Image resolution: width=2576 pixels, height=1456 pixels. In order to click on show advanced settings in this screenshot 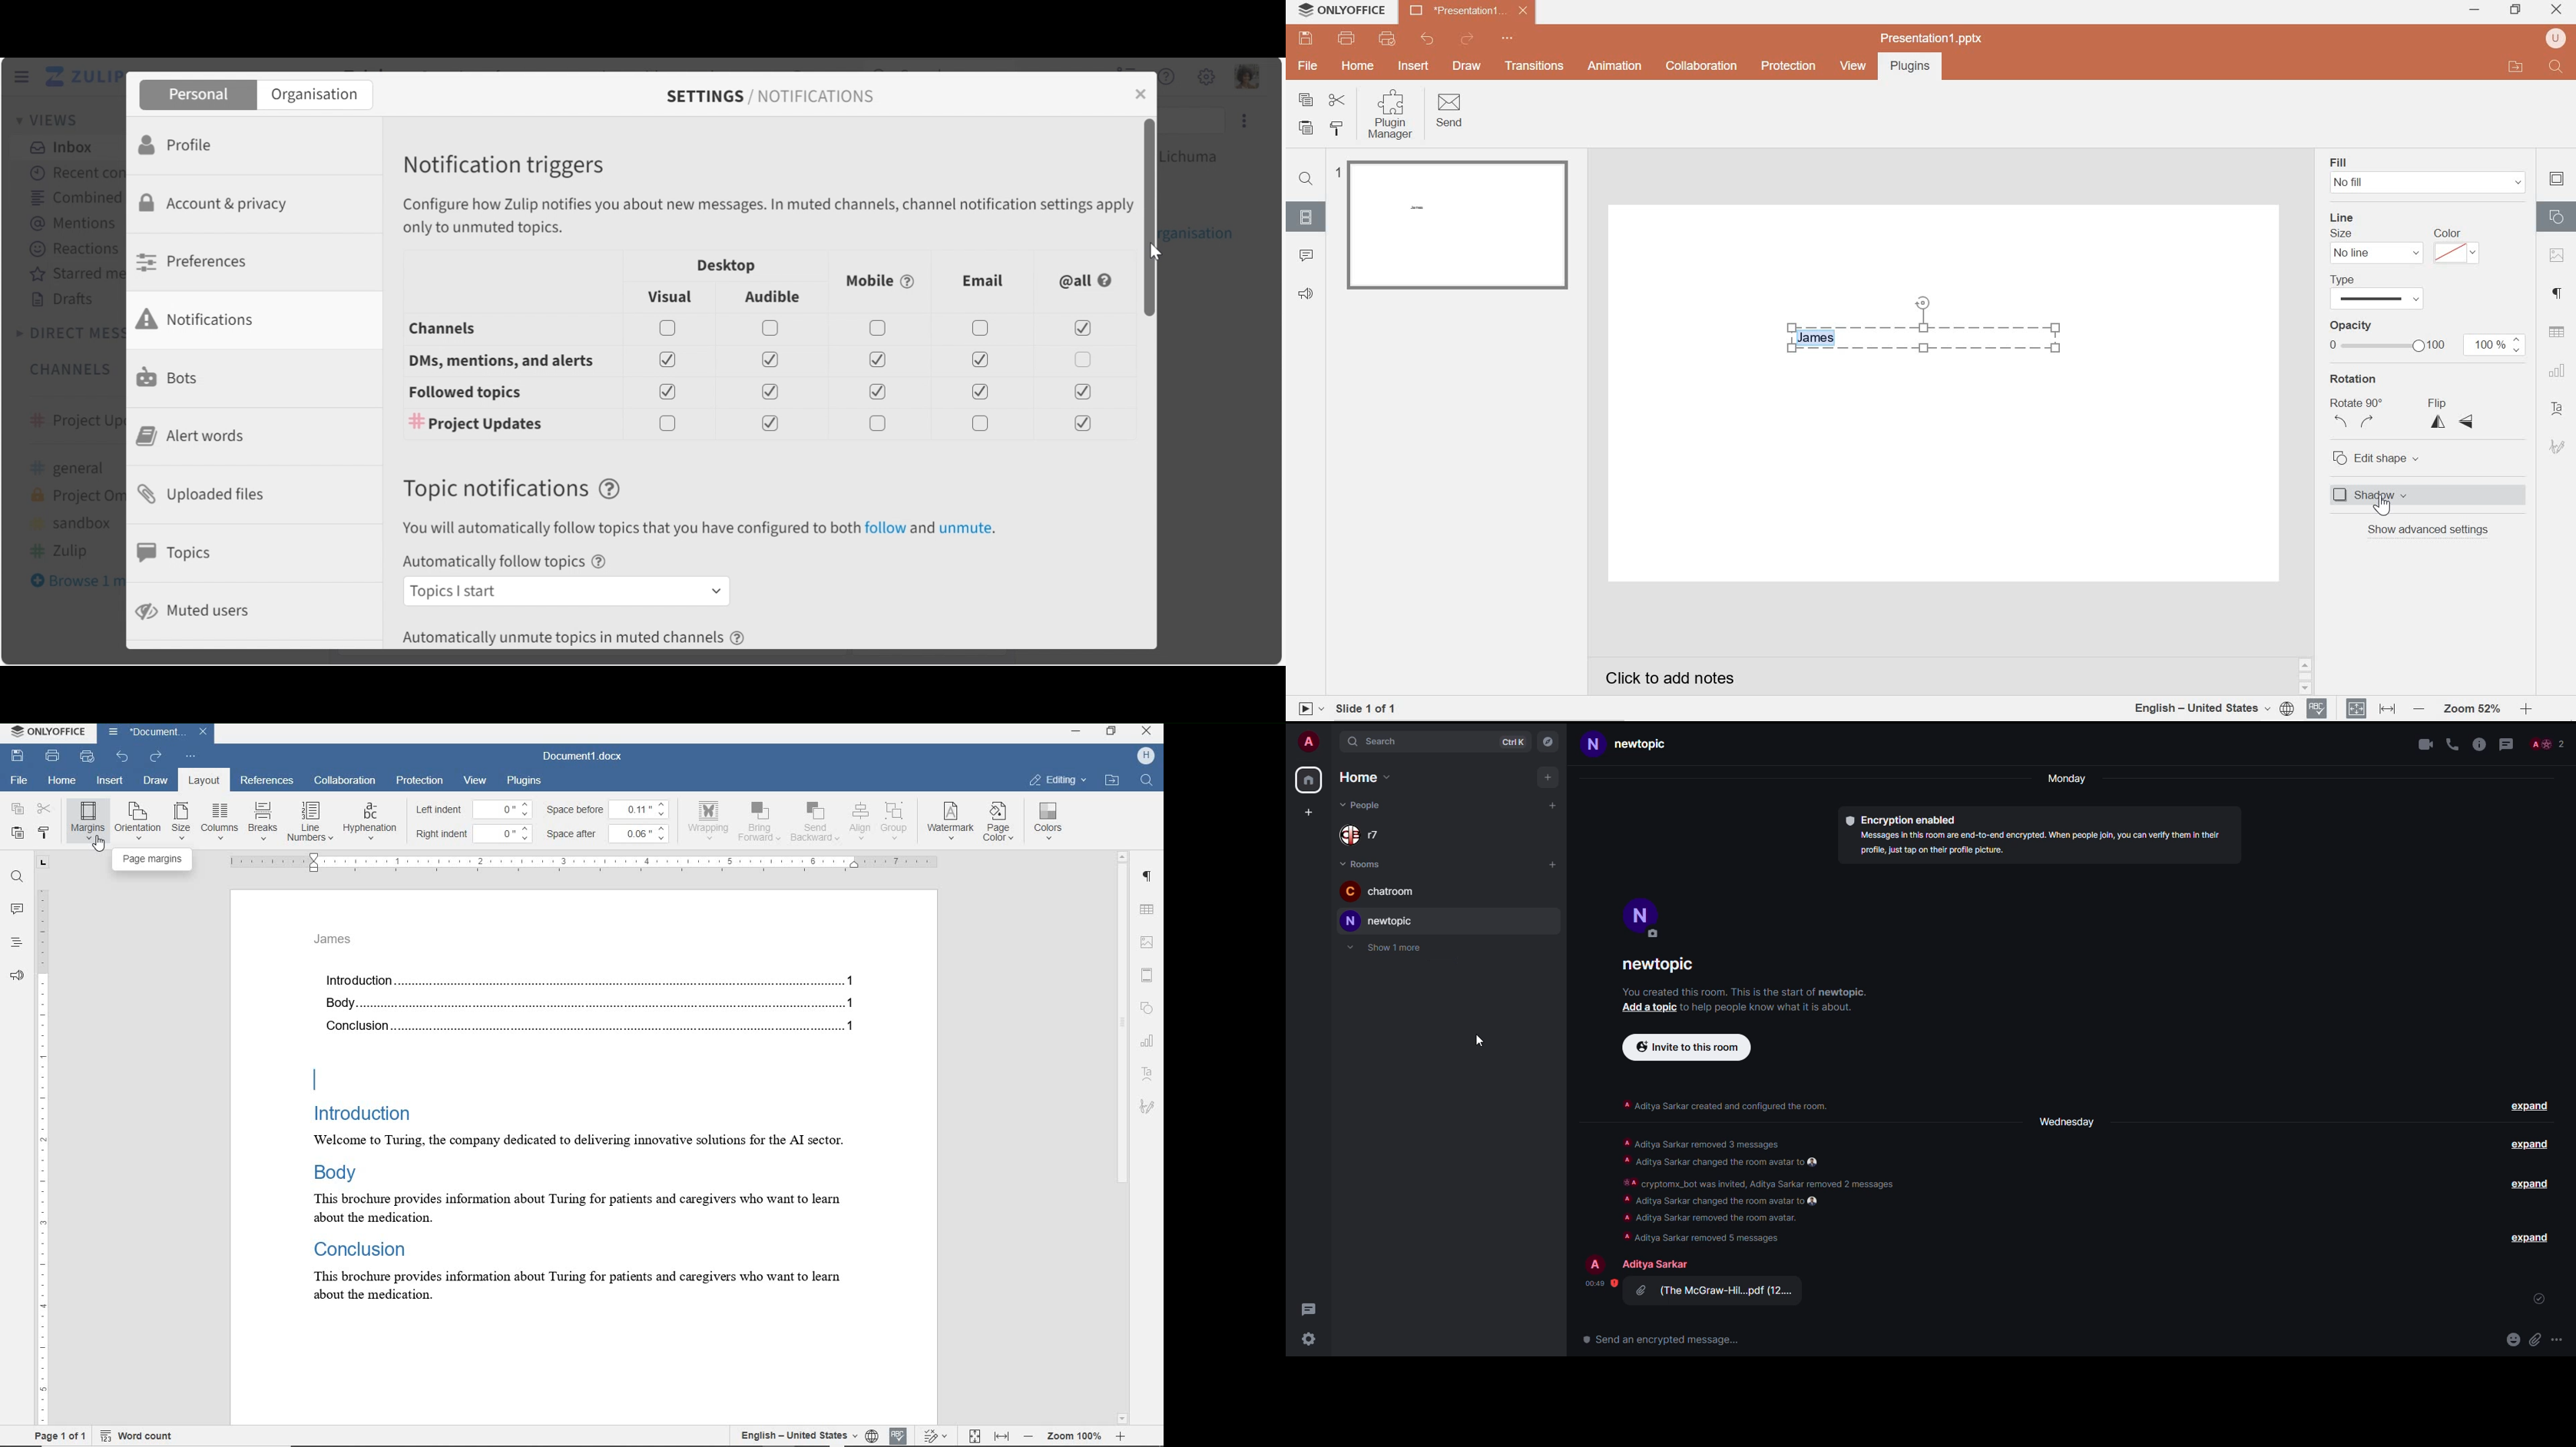, I will do `click(2430, 532)`.